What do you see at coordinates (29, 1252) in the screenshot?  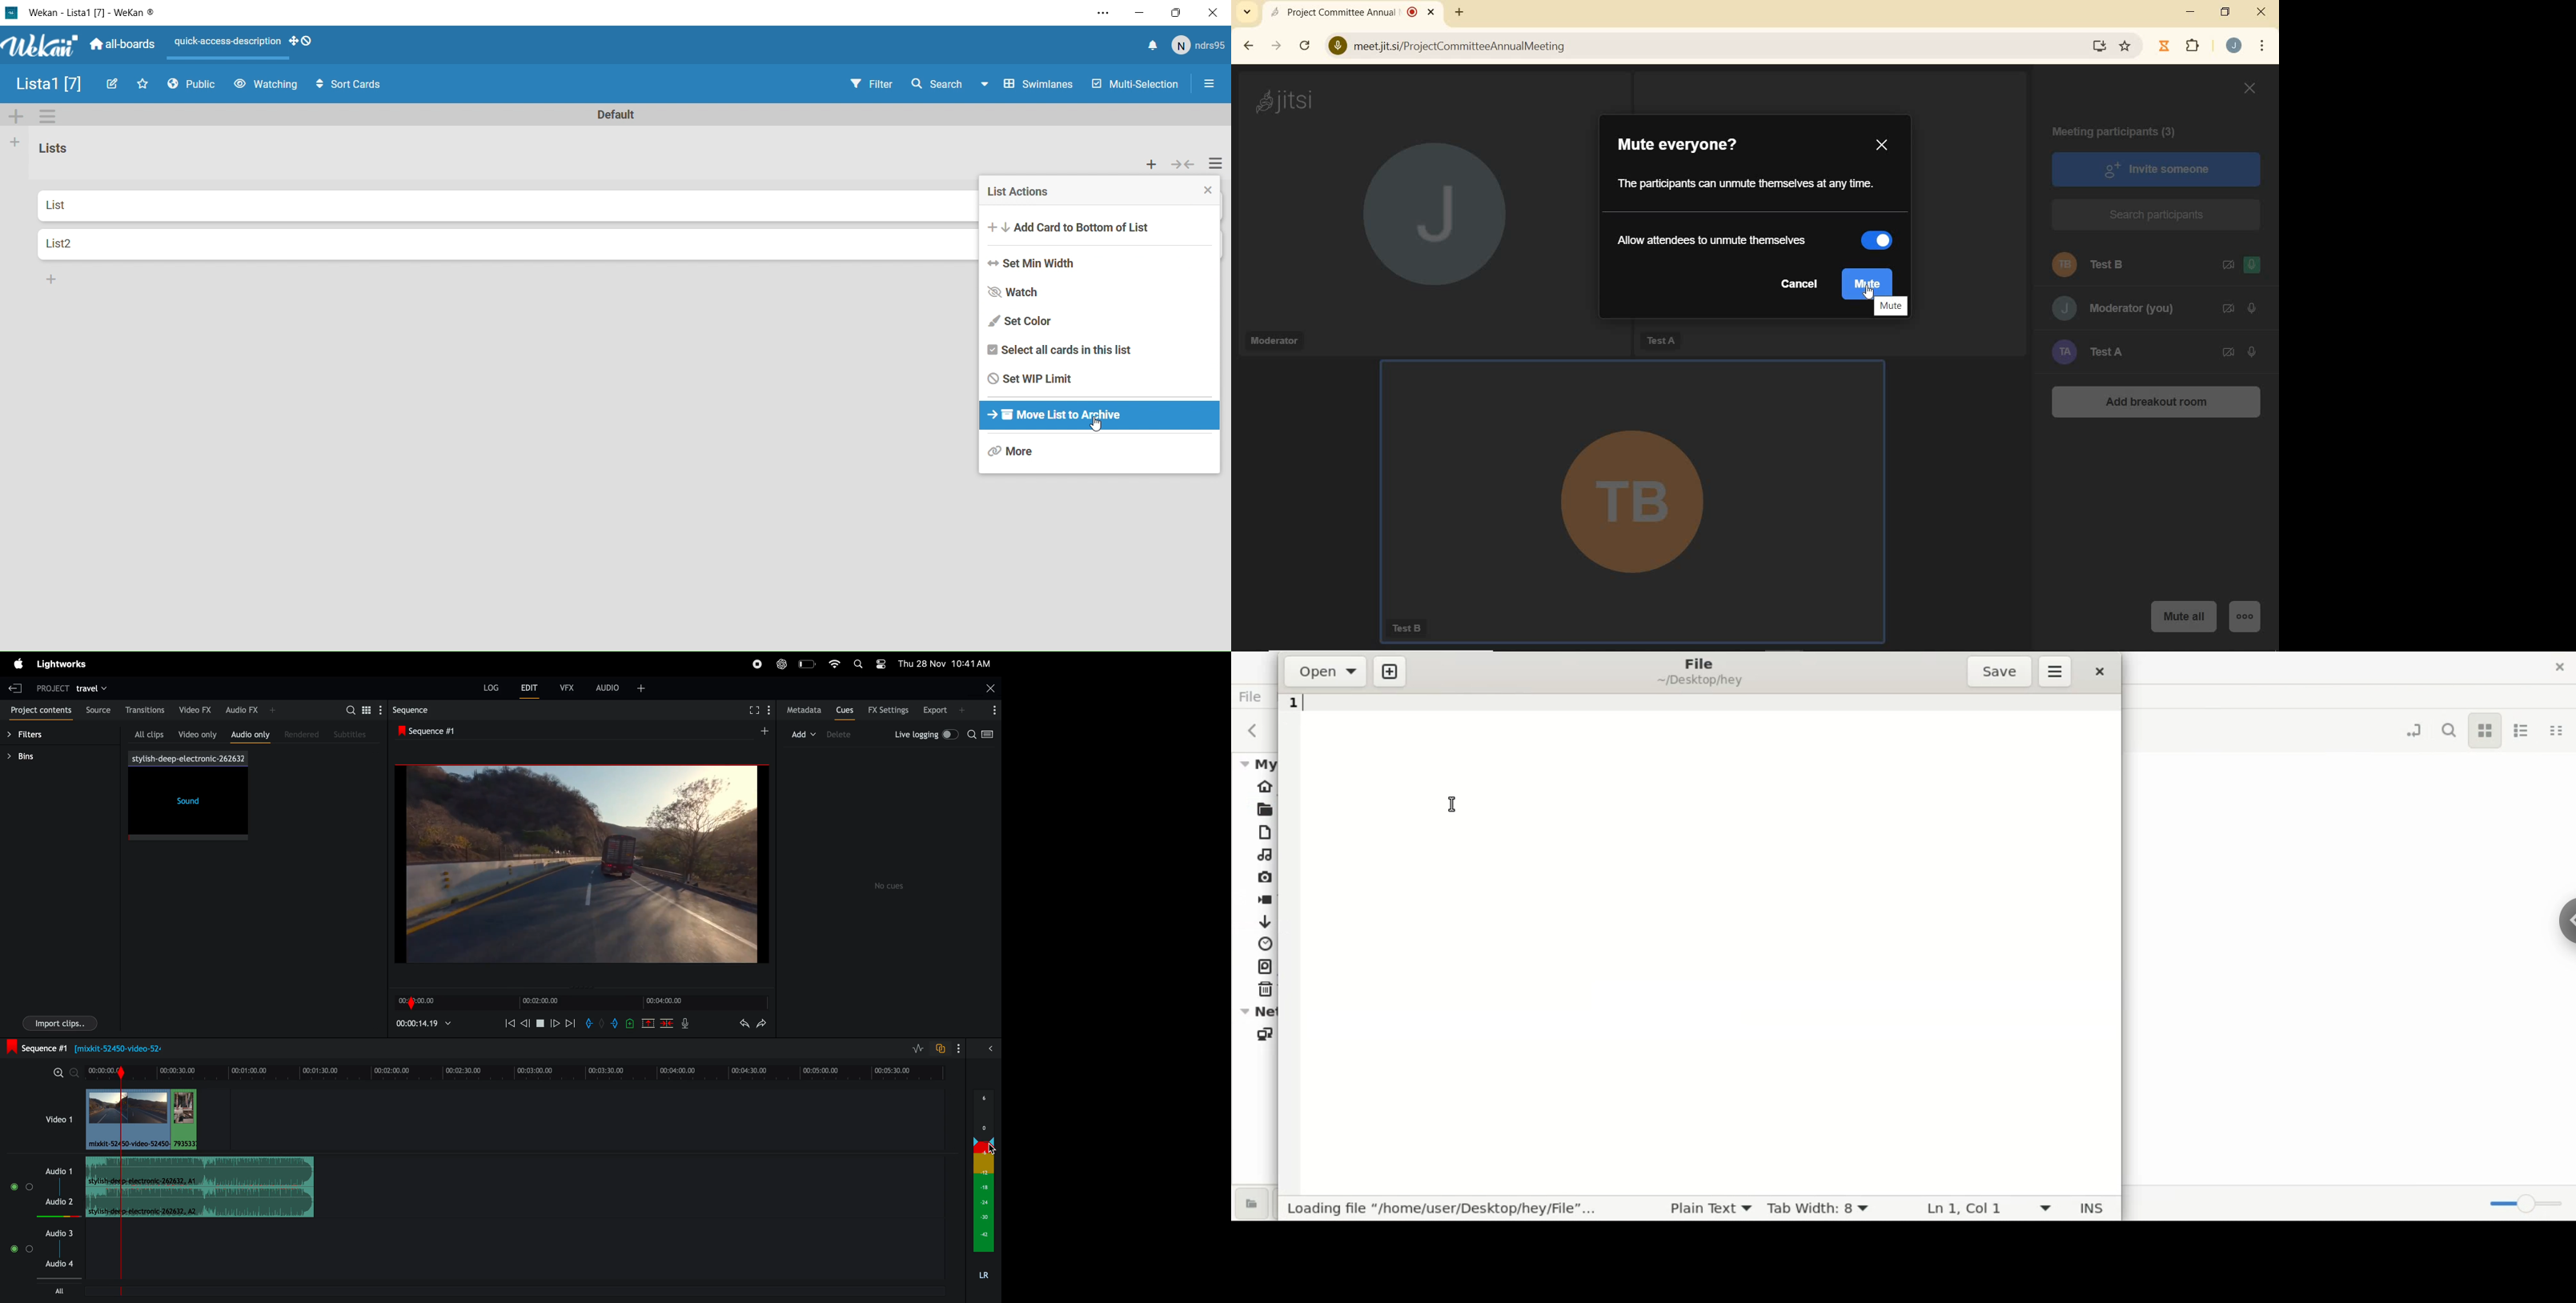 I see `Solo track` at bounding box center [29, 1252].